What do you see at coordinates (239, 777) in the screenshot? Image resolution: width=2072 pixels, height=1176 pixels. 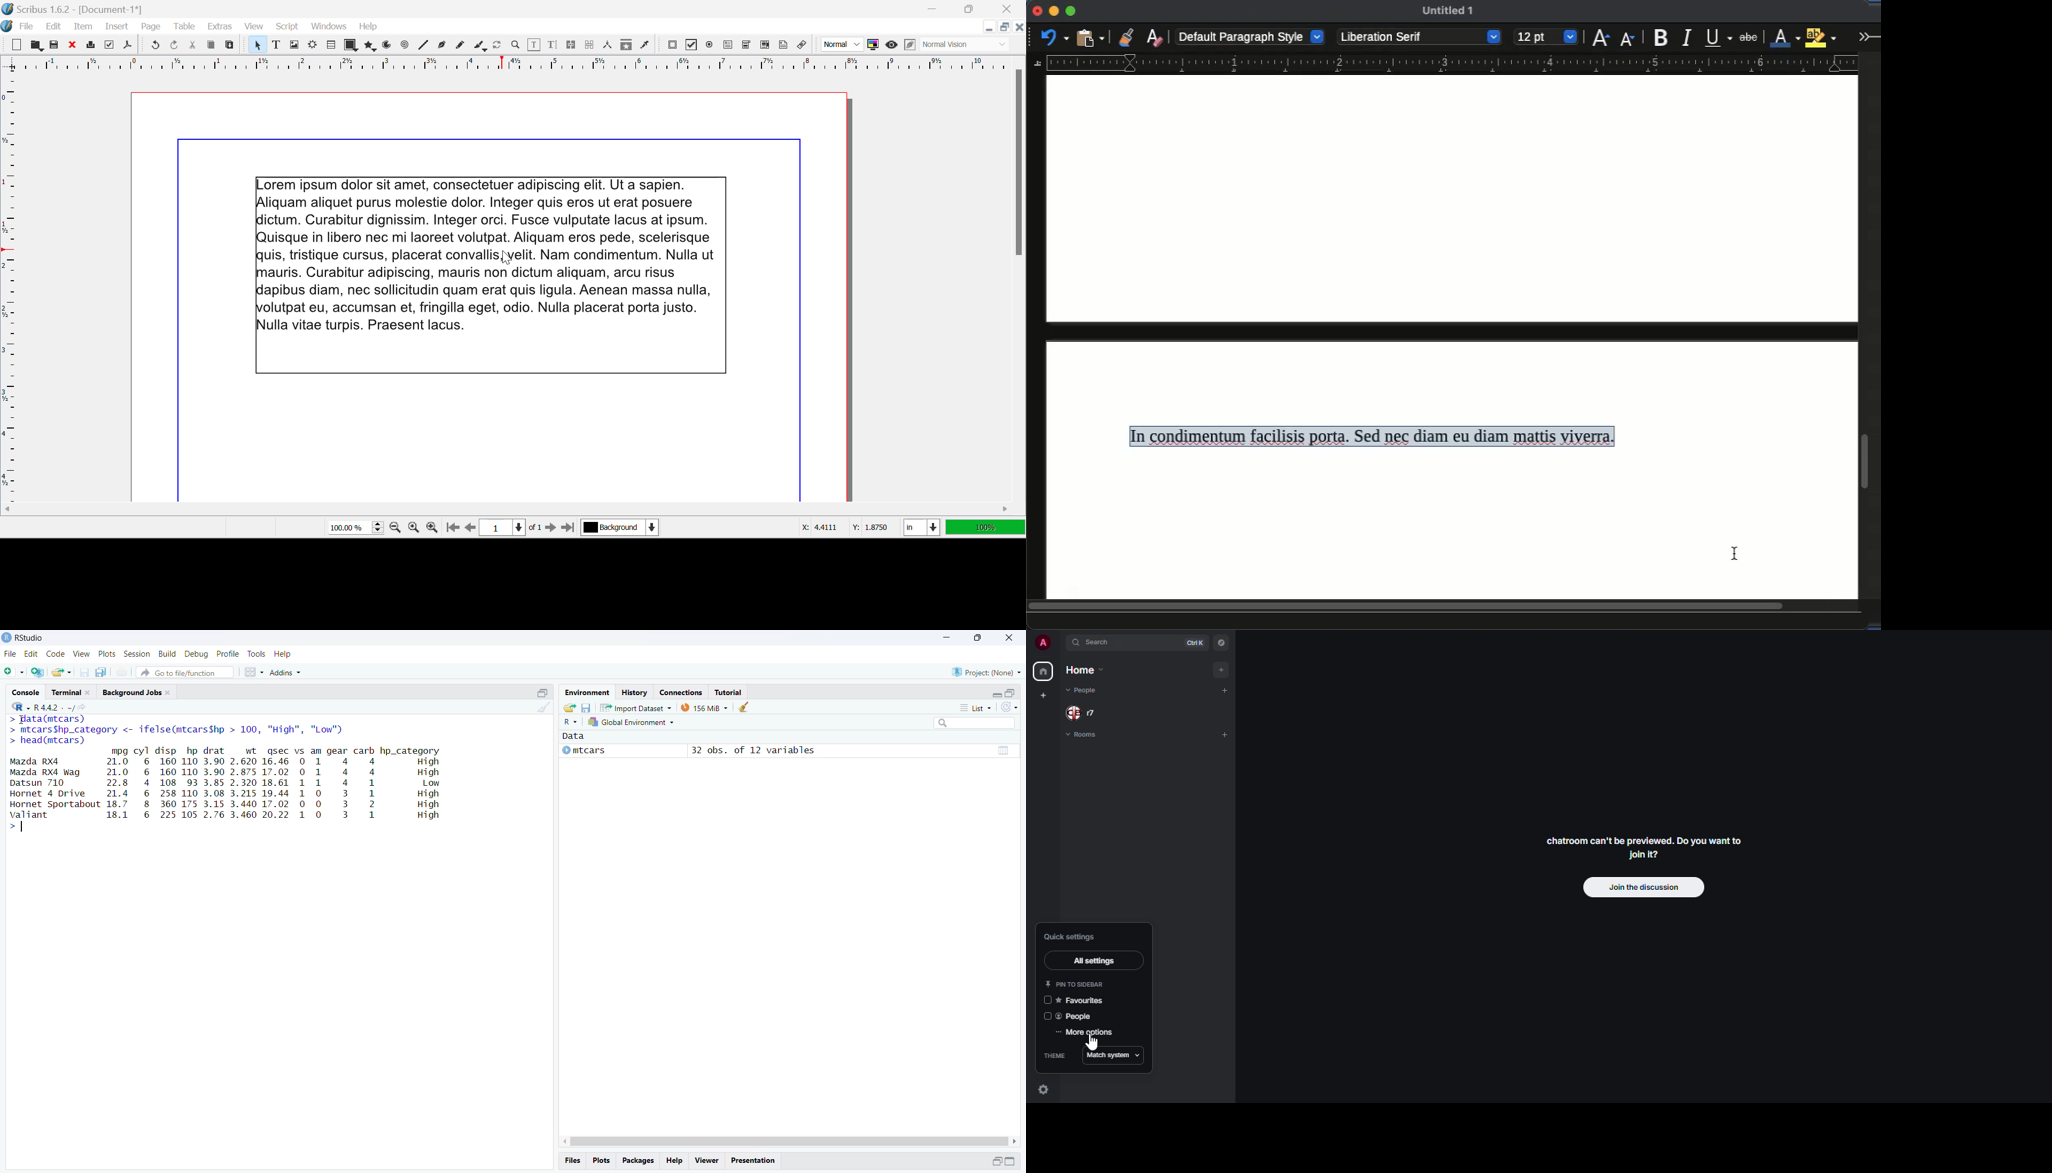 I see `> pata(mtcars)
> mtcarsShp_category <- ifelse(mtcarsshp > 100, "High", "Low")
> head(mtcars)

mpg cyl disp hp drat wt gsec vs am gear carb hp_category
Mazda RX4 21.0 6 160 110 3.90 2.620 16.46 0 1 4 4 High
Mazda RX4 wag 21.0 6 160 110 3.90 2.875 17.02 0 1 4 4 High
Datsun 710 22.8 4 108 93 3.852.320 18.61 1 1 4 1 Low
Hornet 4 Drive 21.4 6 258 110 3.08 3.215 19.44 1 © 3 1 High
Hornet Sportabout 18.7 8 360 175 3.15 3.440 17.02 0 0 3 2 High
Laan 18.1 6 225105 2.76 3.460 20.22 1 © 3 1 High
>` at bounding box center [239, 777].